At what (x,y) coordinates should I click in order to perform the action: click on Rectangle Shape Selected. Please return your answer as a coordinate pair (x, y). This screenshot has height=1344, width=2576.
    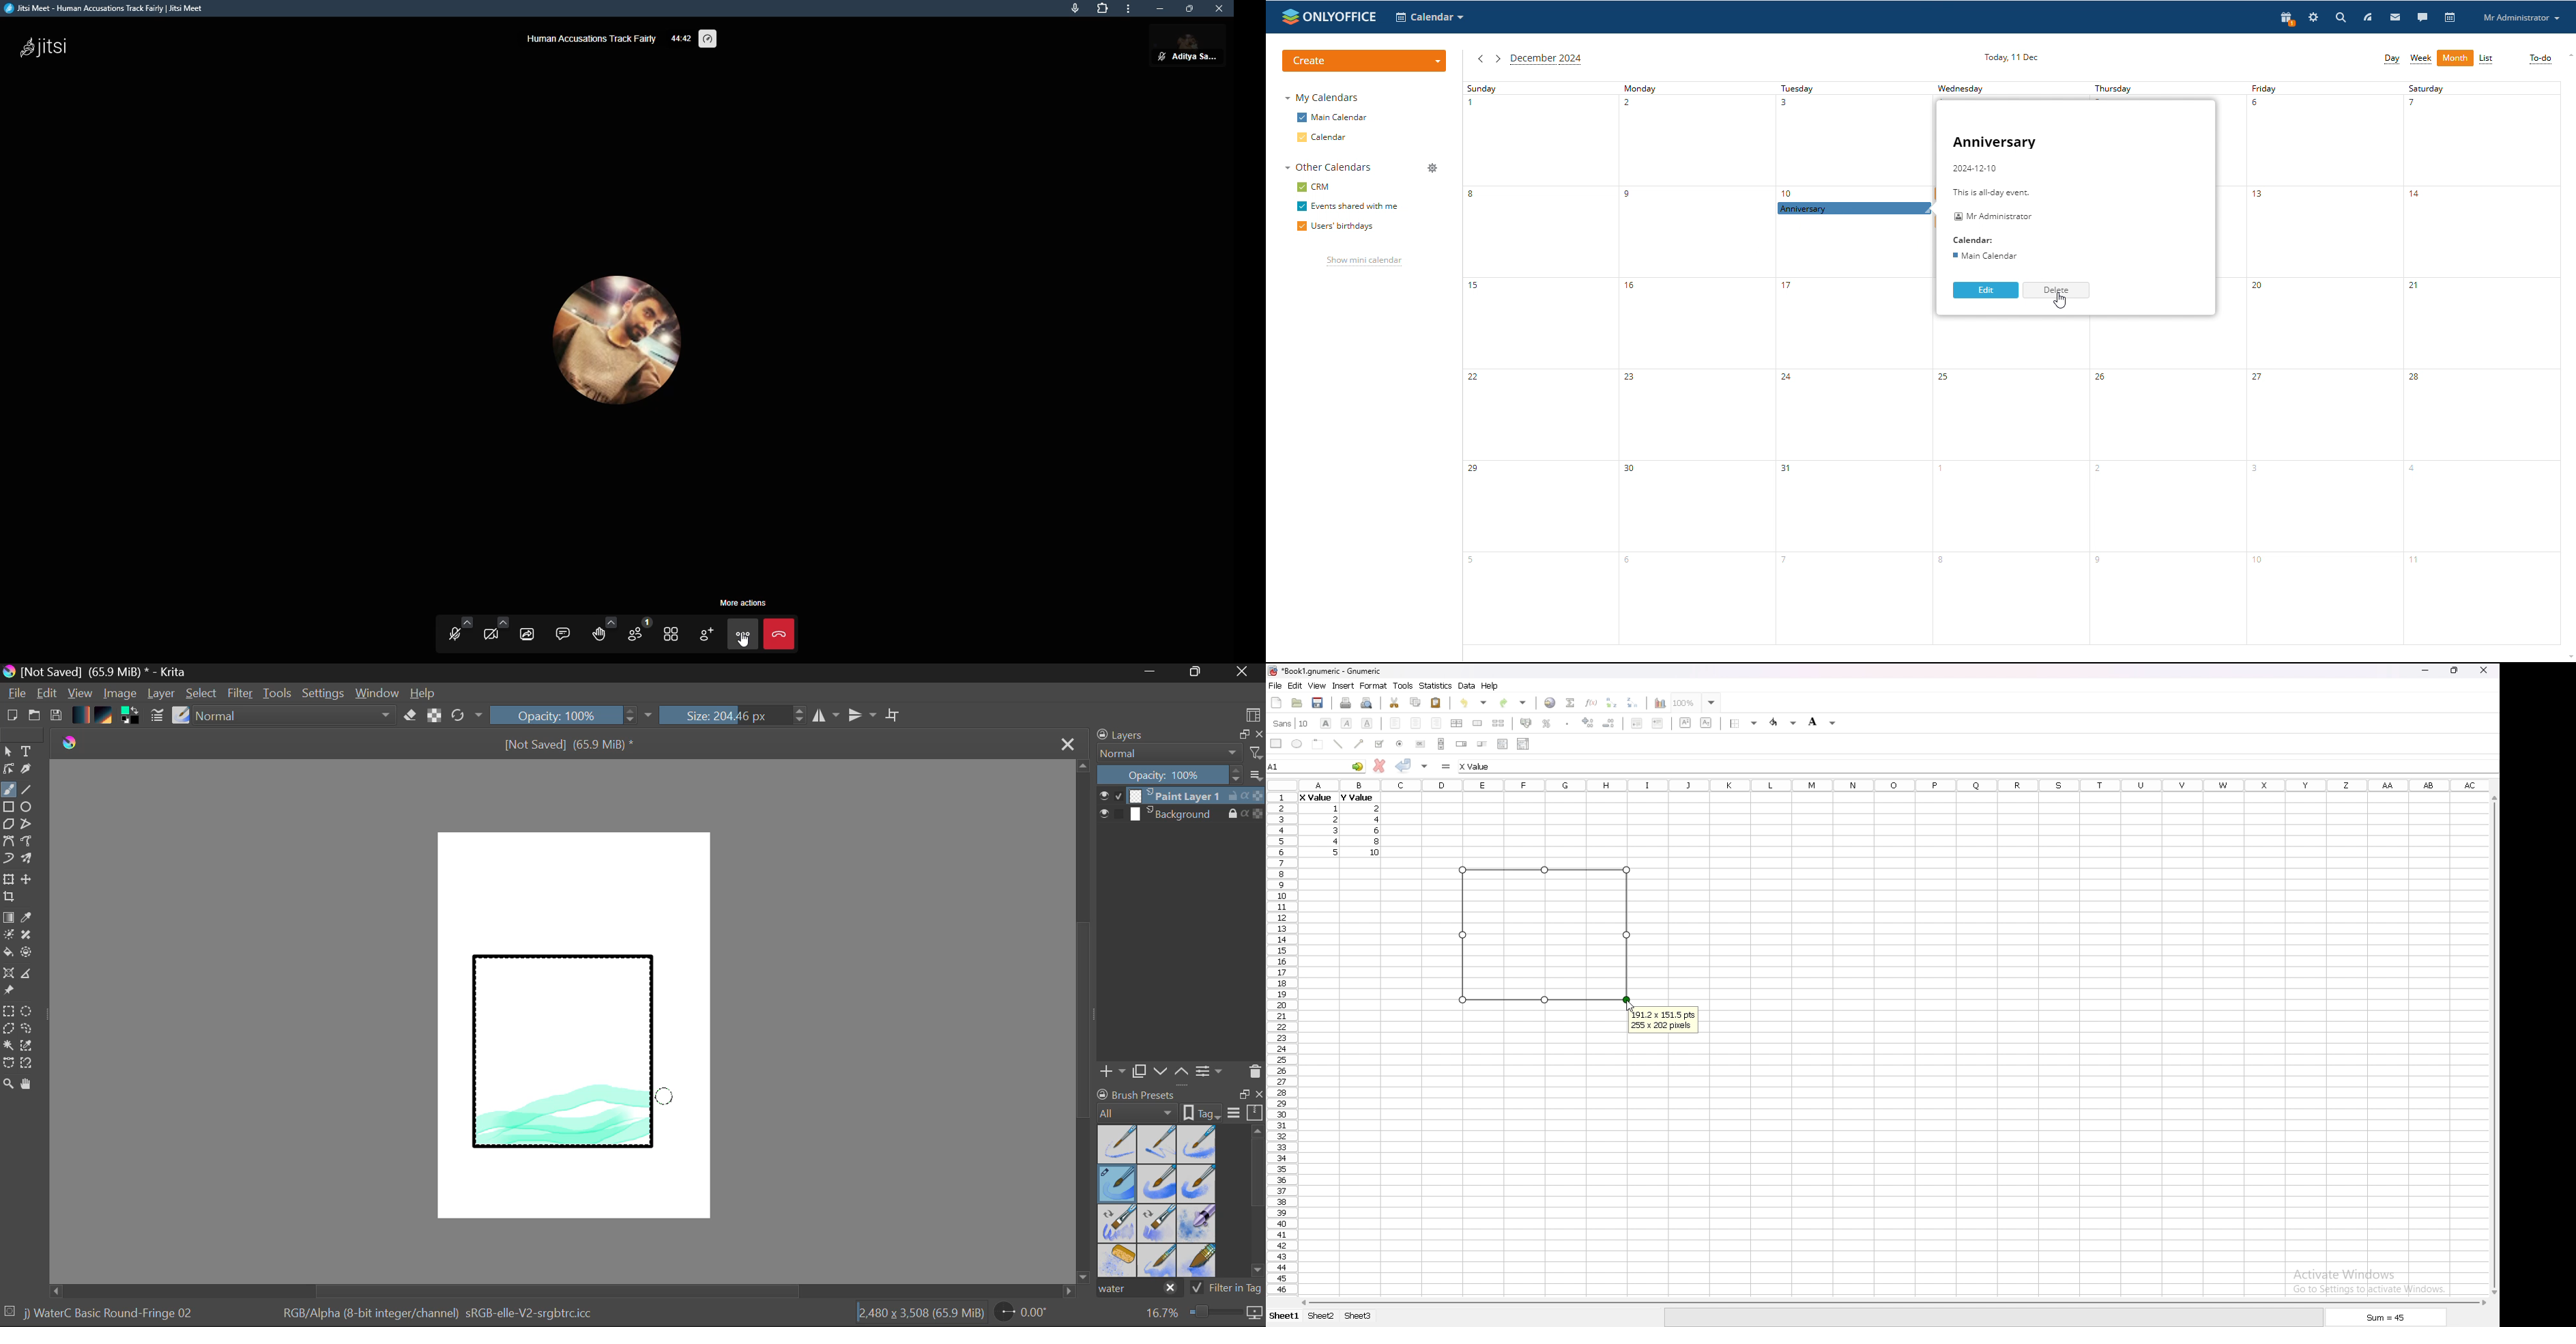
    Looking at the image, I should click on (564, 1065).